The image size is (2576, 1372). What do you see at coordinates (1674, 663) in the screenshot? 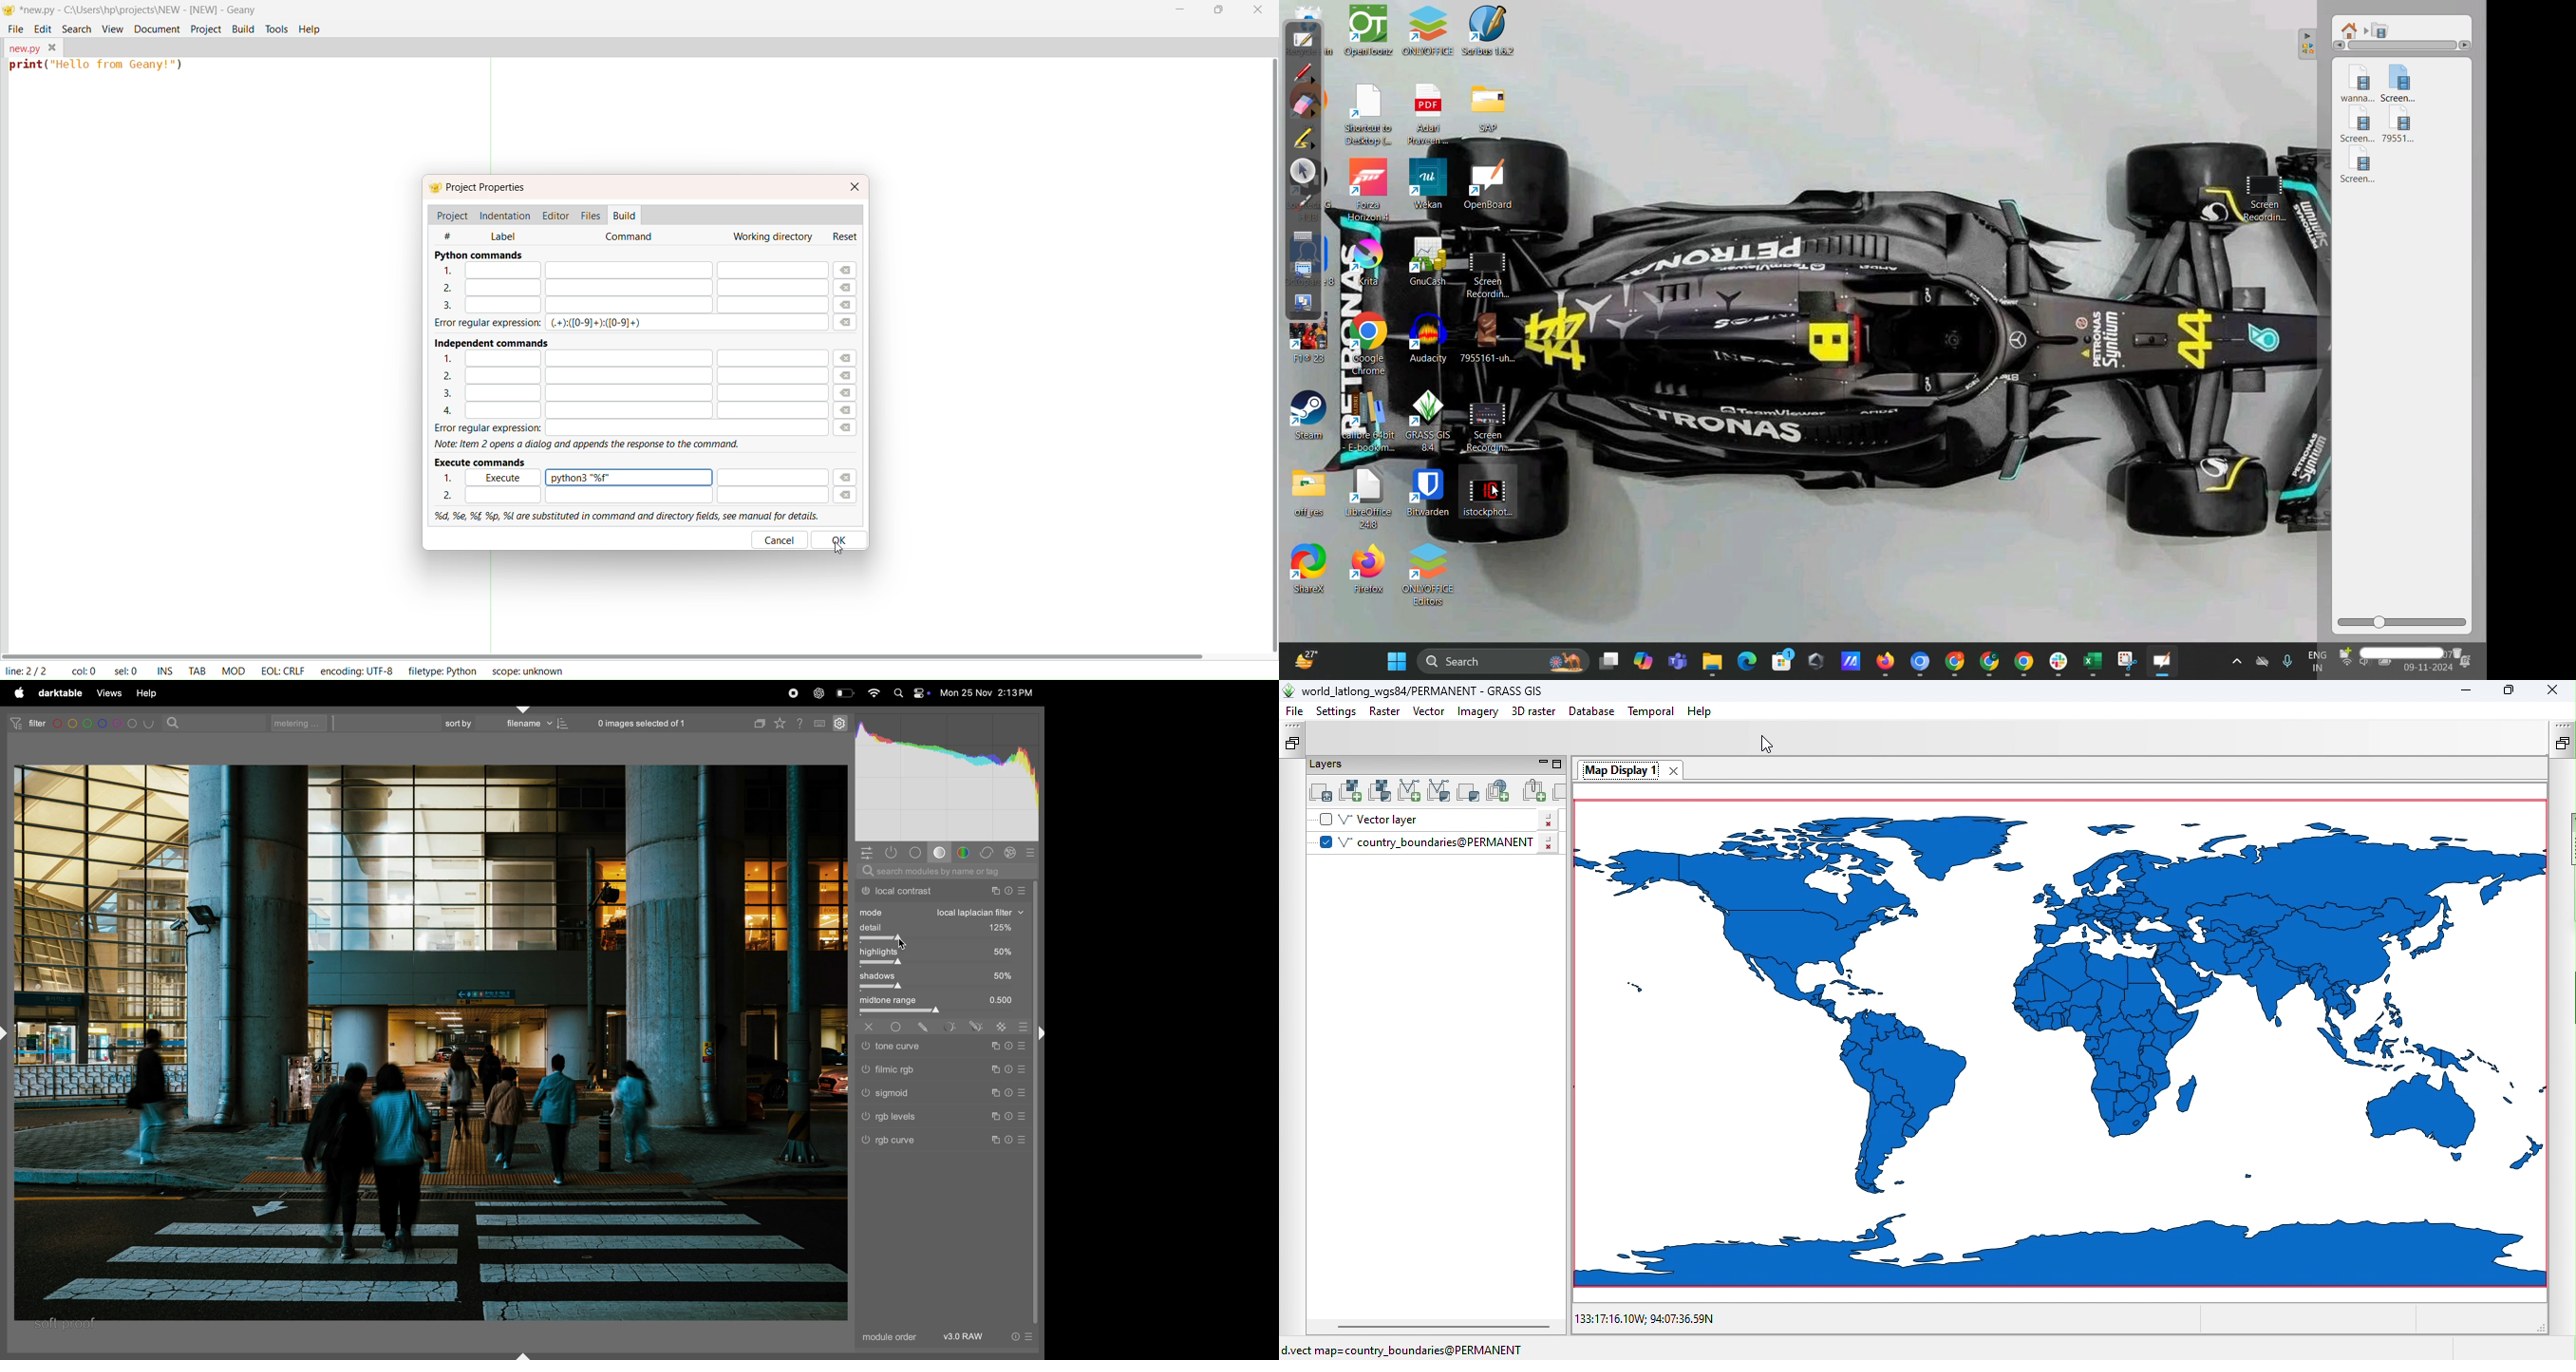
I see `Microsoft teams` at bounding box center [1674, 663].